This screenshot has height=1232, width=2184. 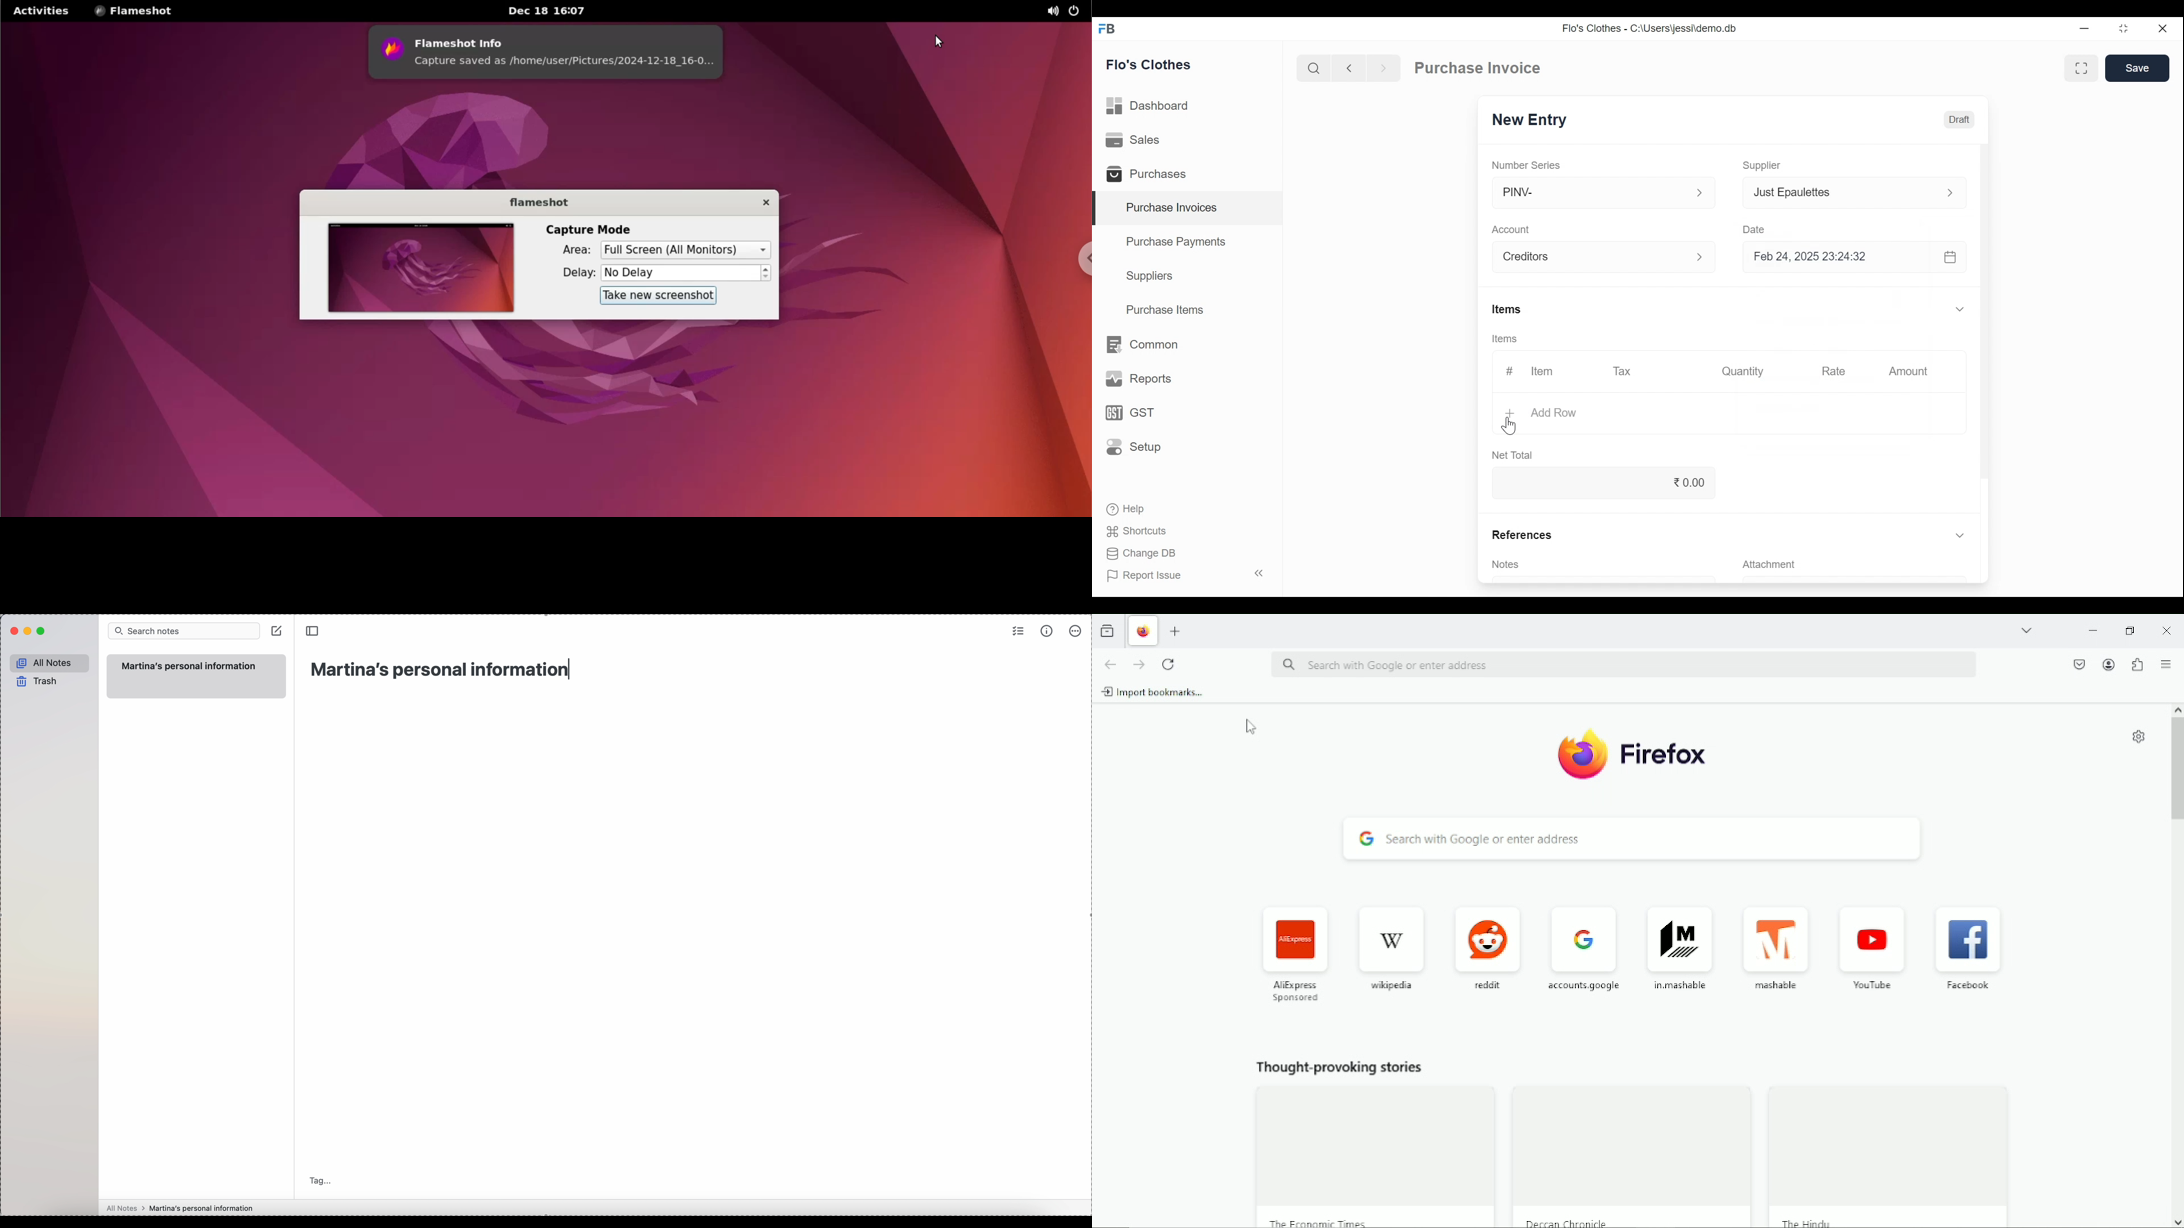 What do you see at coordinates (1130, 509) in the screenshot?
I see `Help` at bounding box center [1130, 509].